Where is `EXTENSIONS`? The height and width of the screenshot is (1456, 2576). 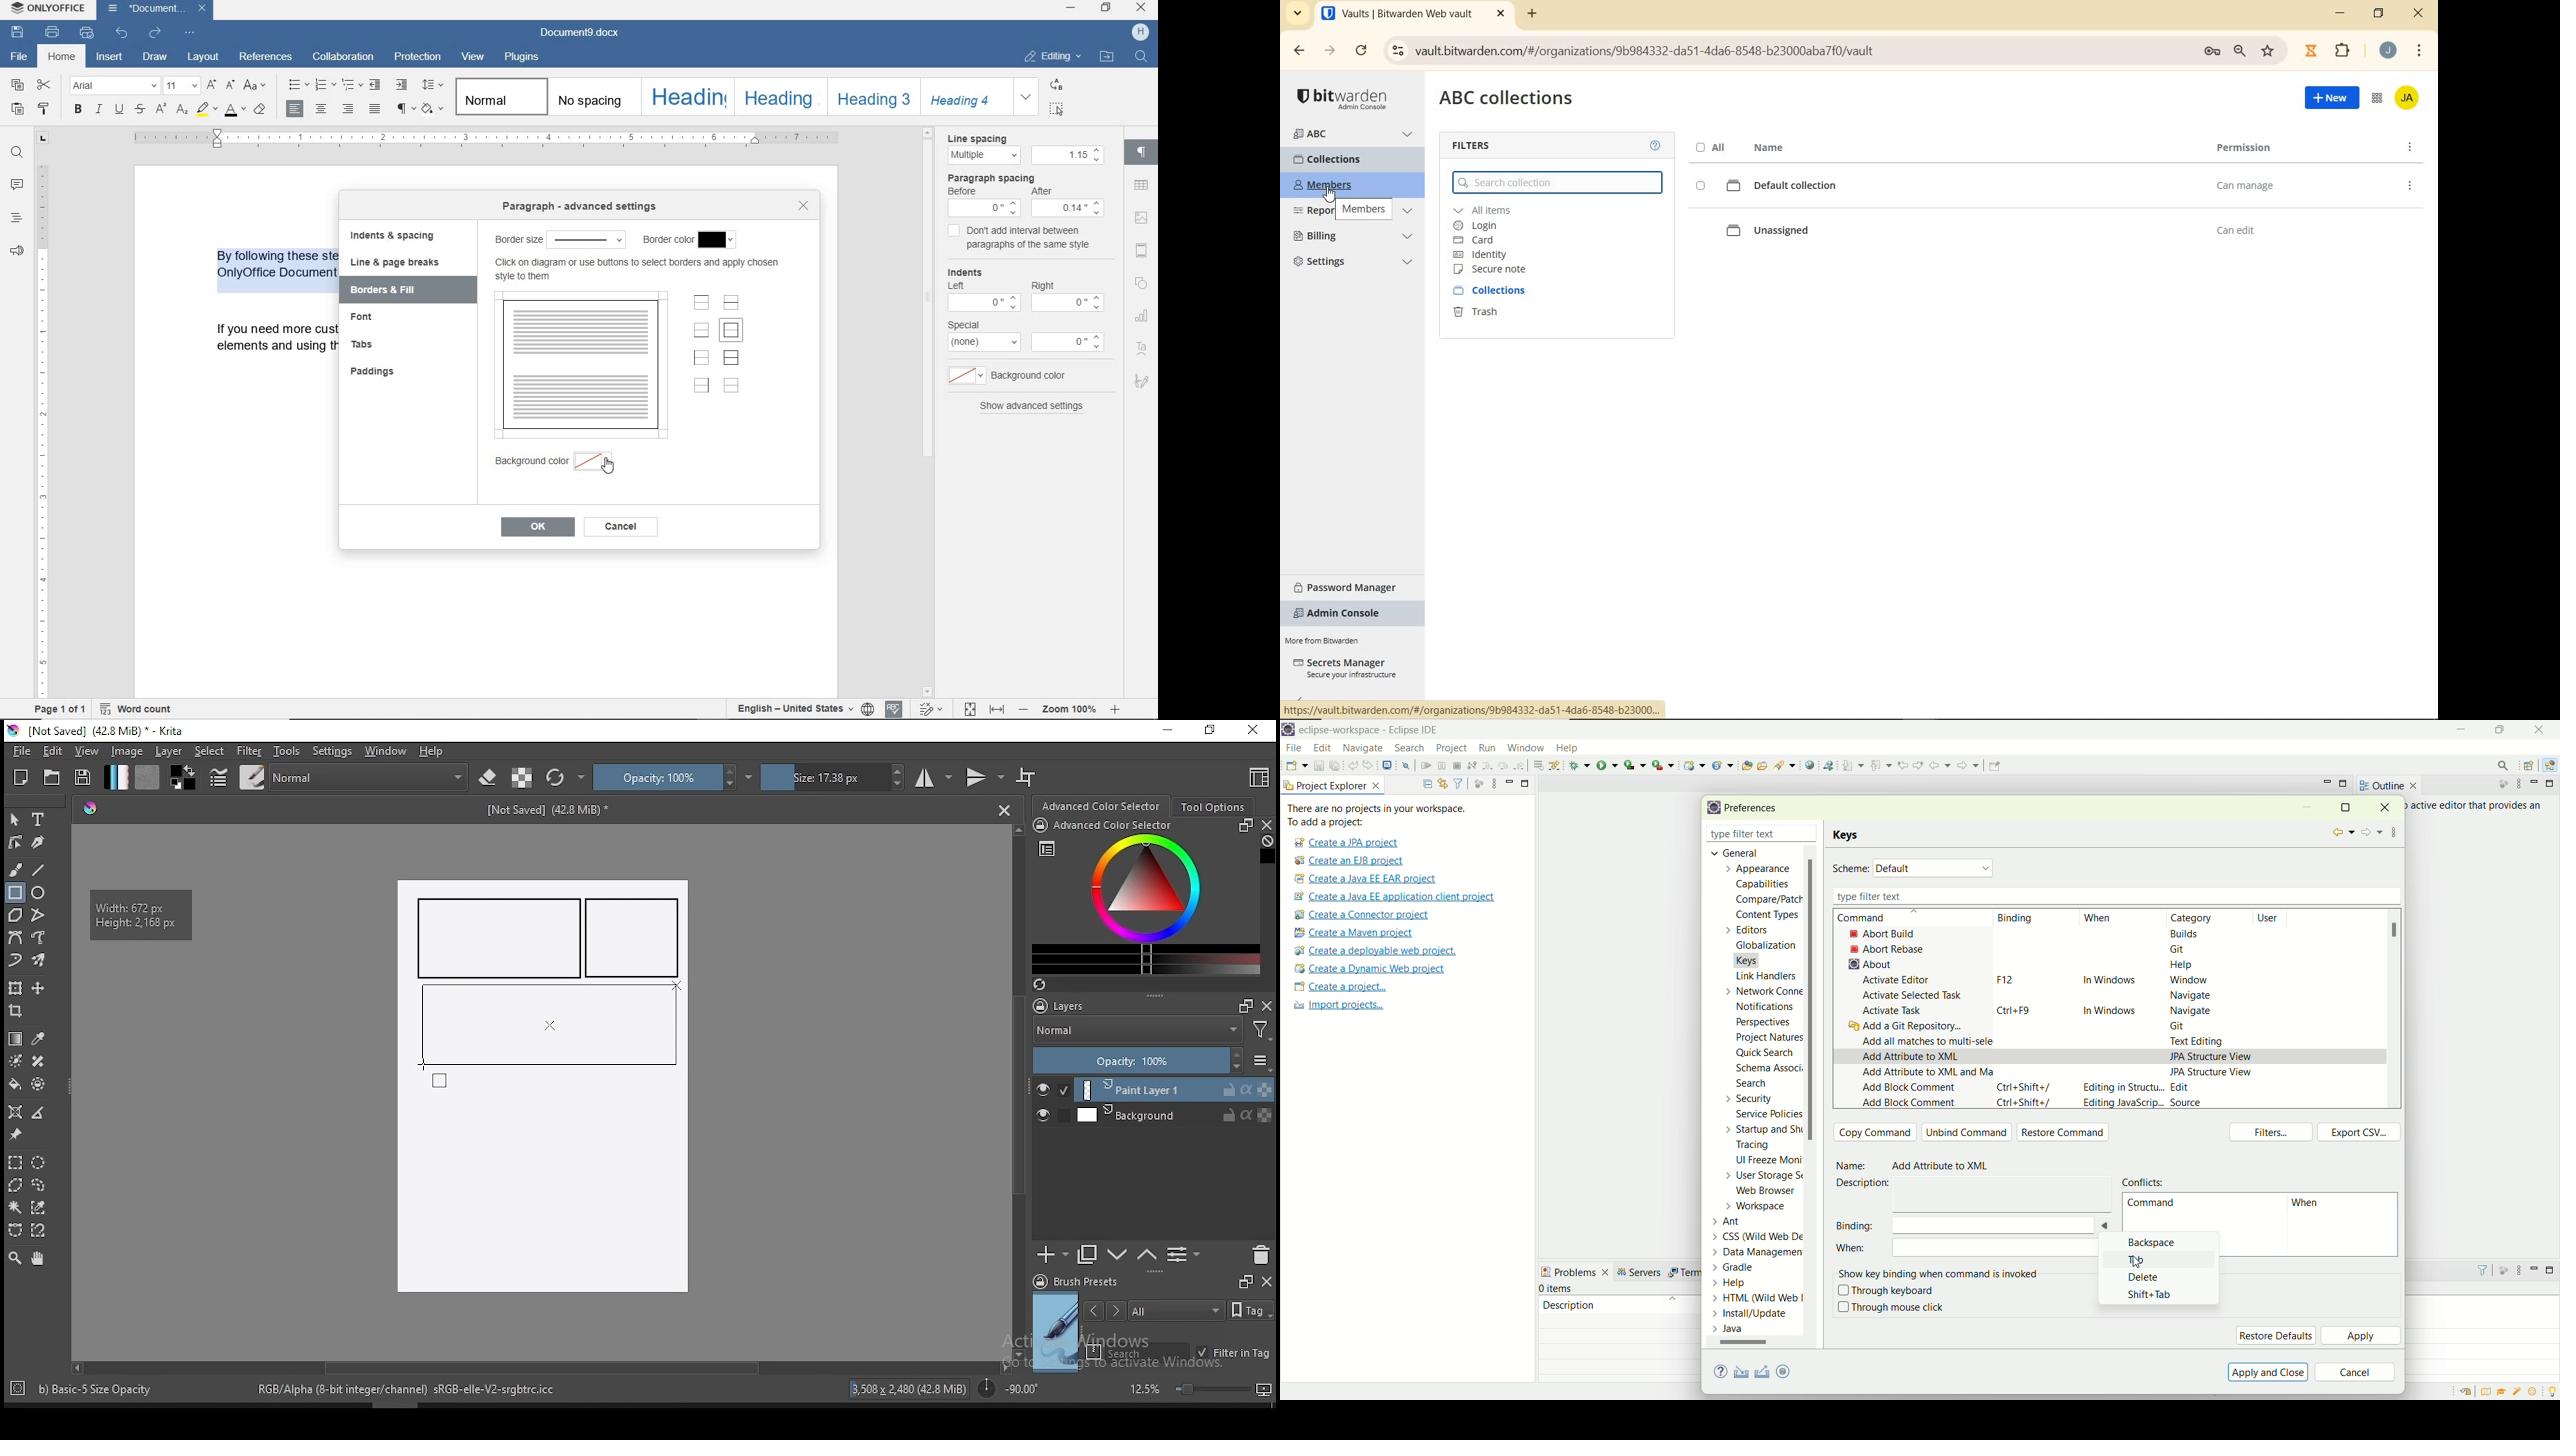
EXTENSIONS is located at coordinates (2330, 50).